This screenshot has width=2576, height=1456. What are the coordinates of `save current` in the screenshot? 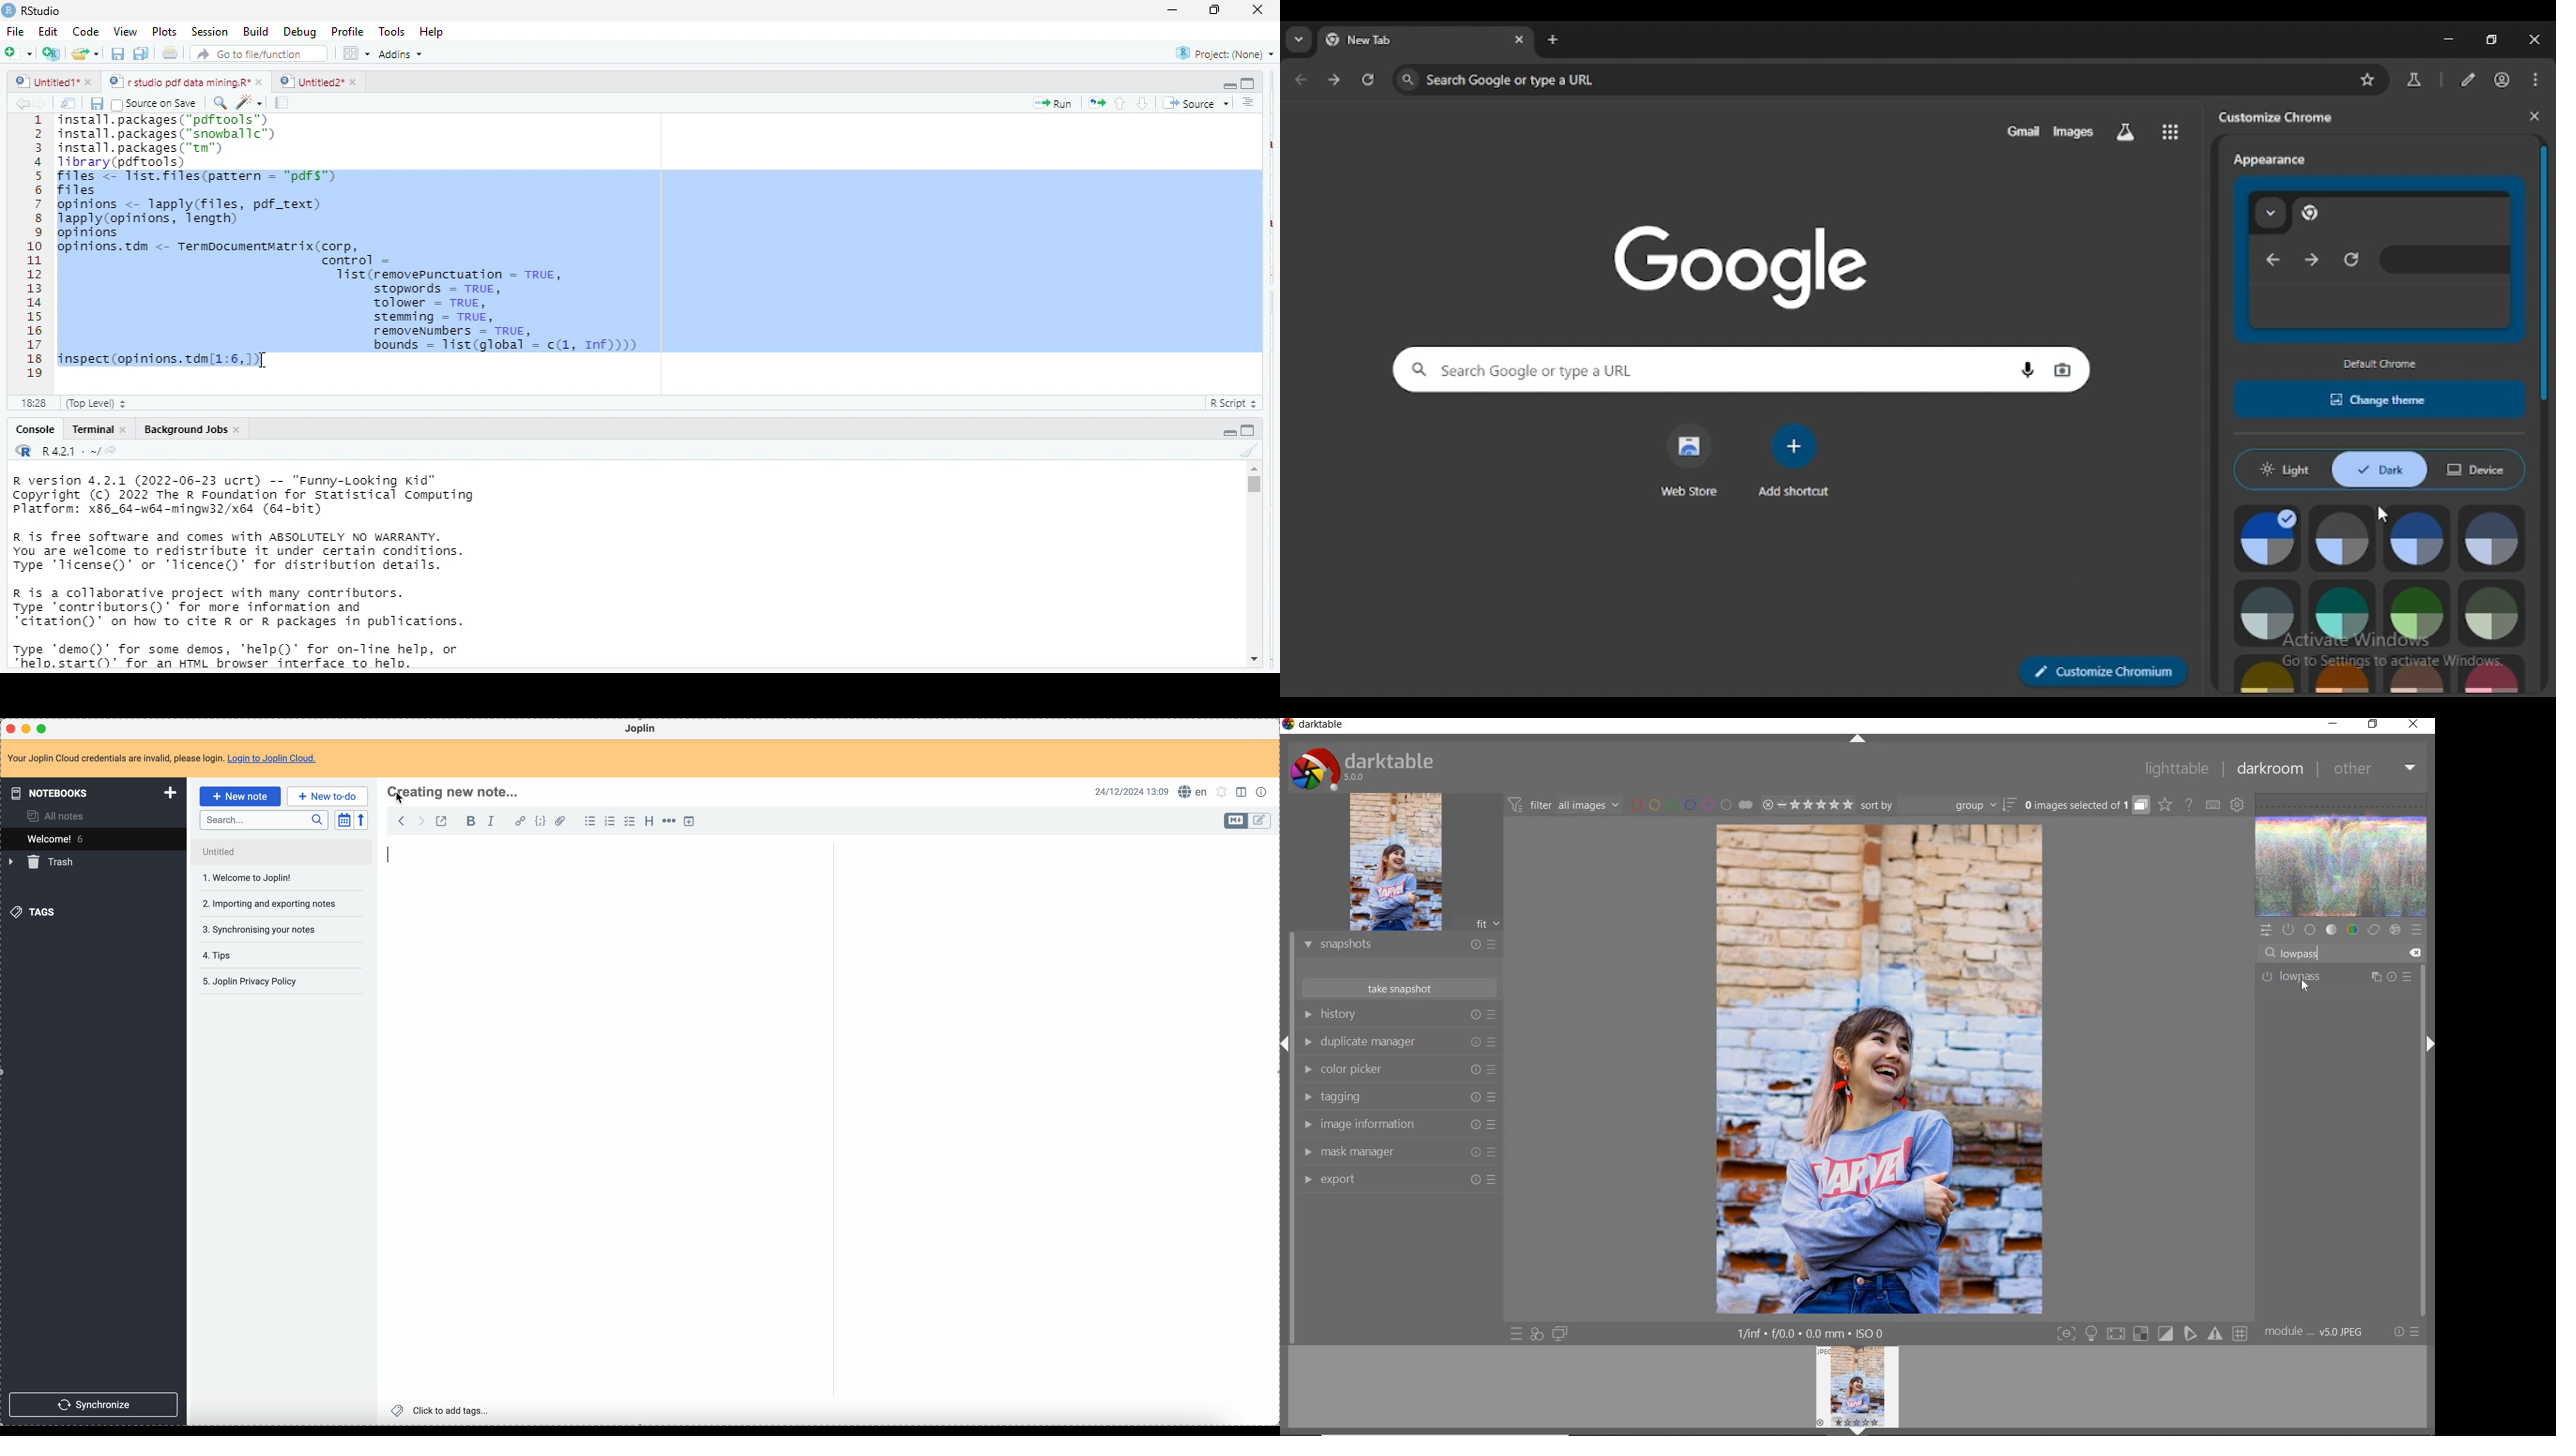 It's located at (98, 102).